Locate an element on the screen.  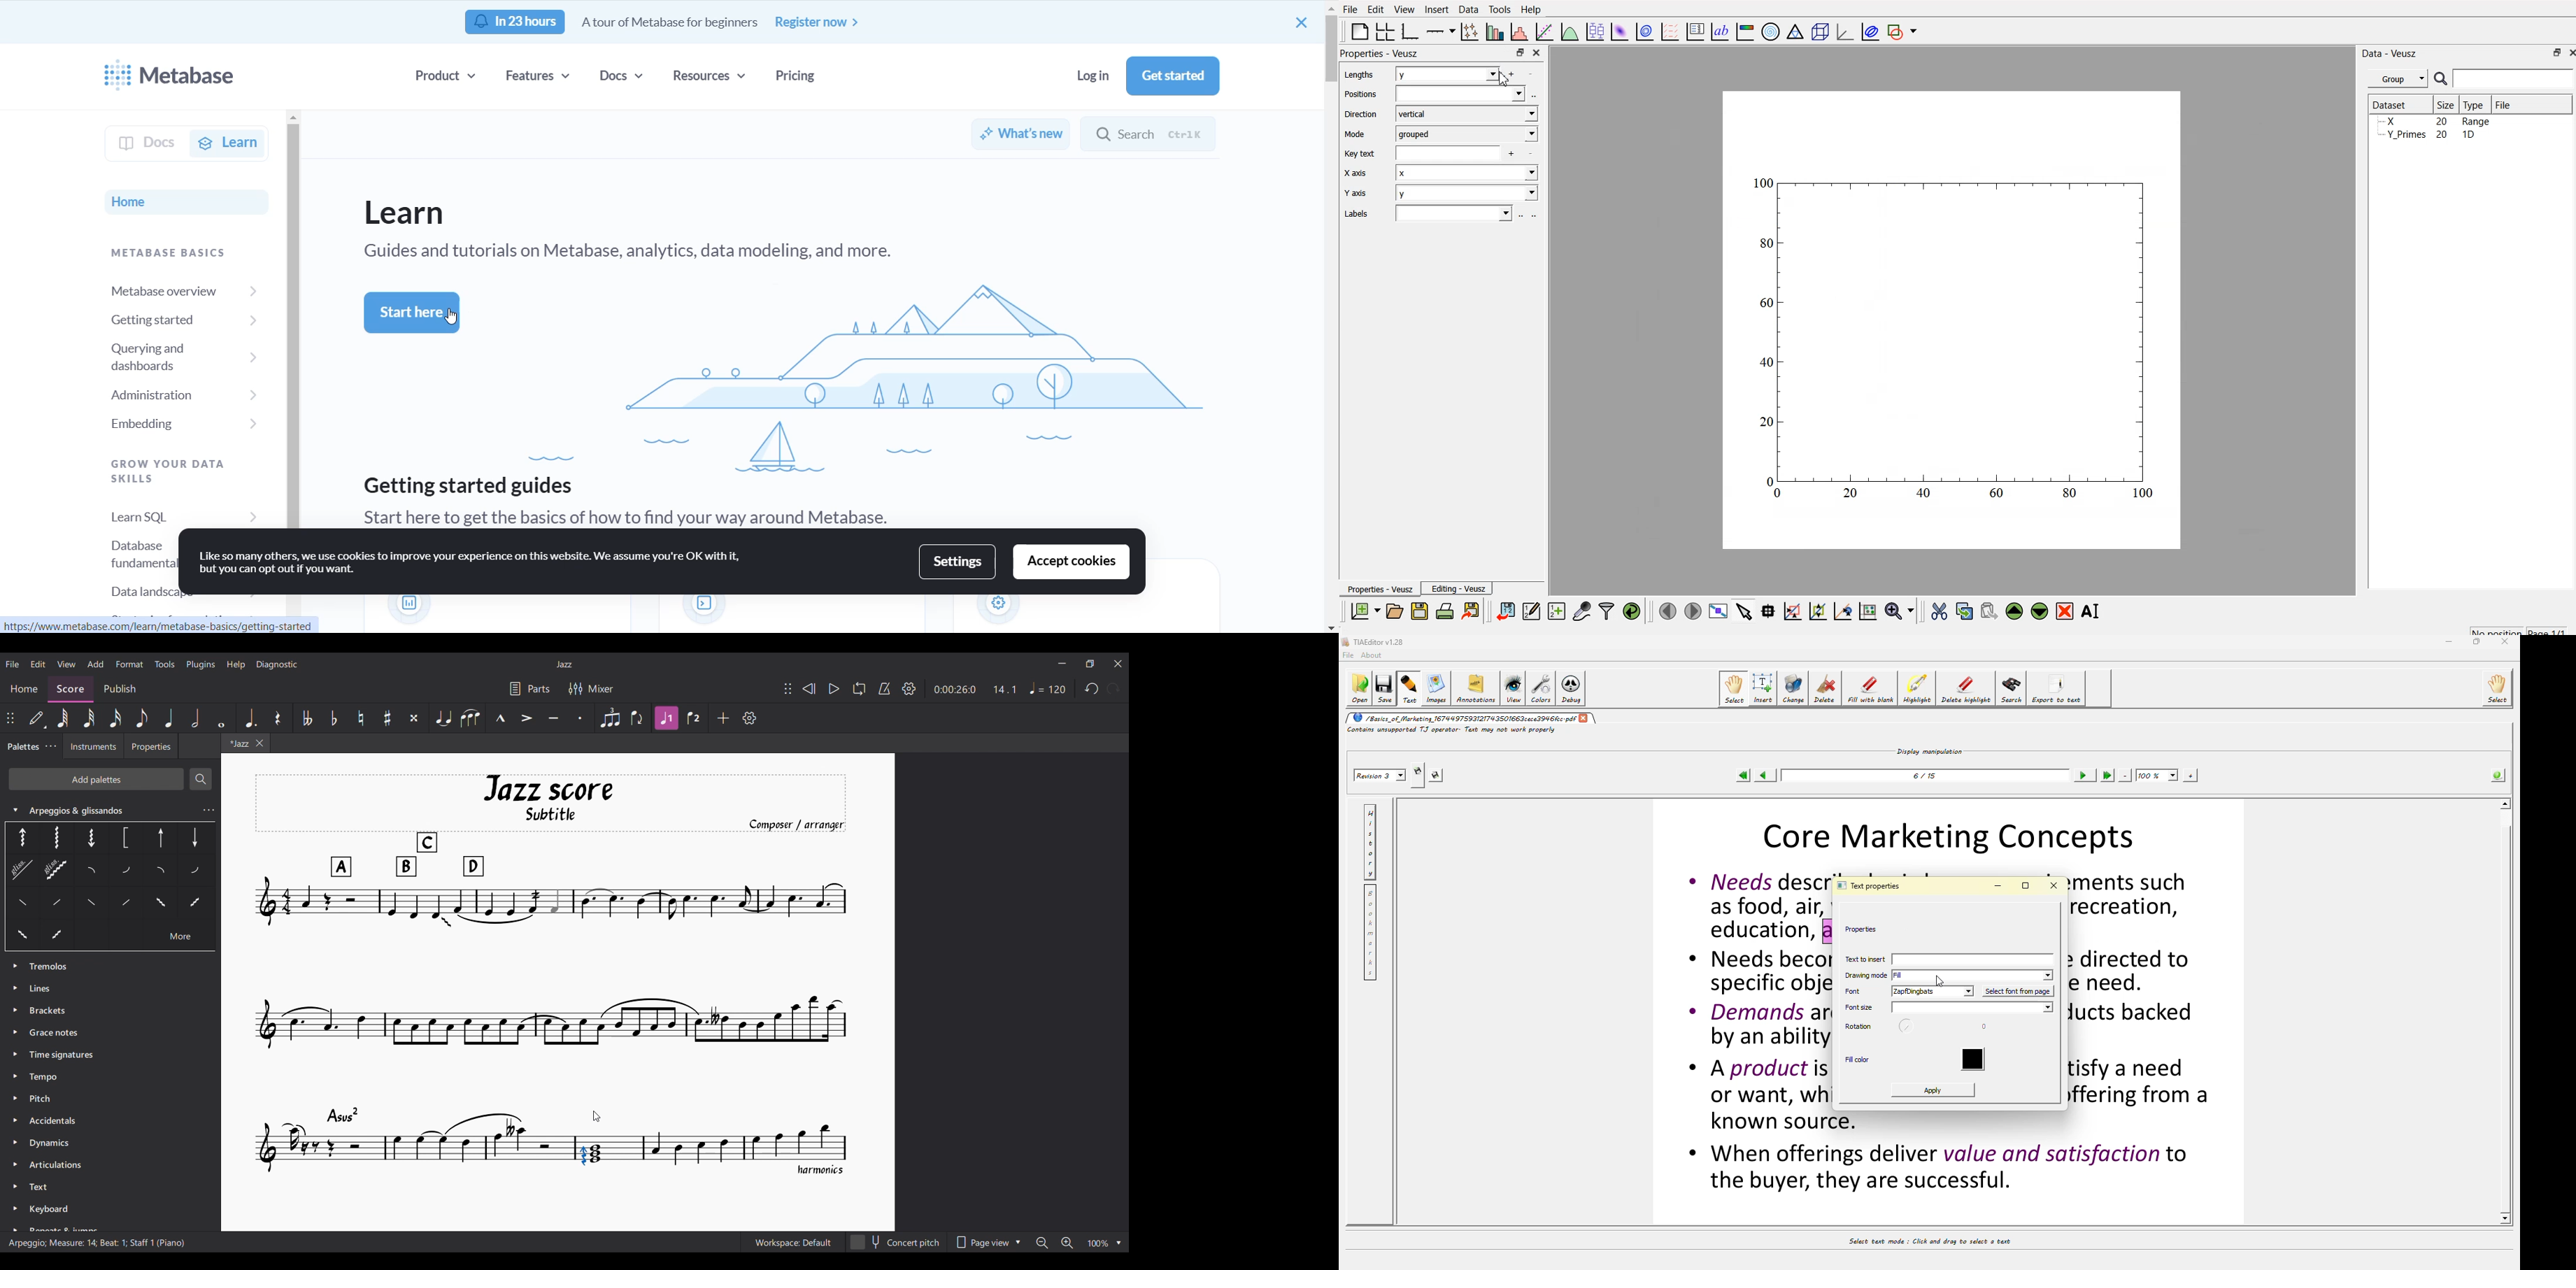
Data - Veusz is located at coordinates (2392, 51).